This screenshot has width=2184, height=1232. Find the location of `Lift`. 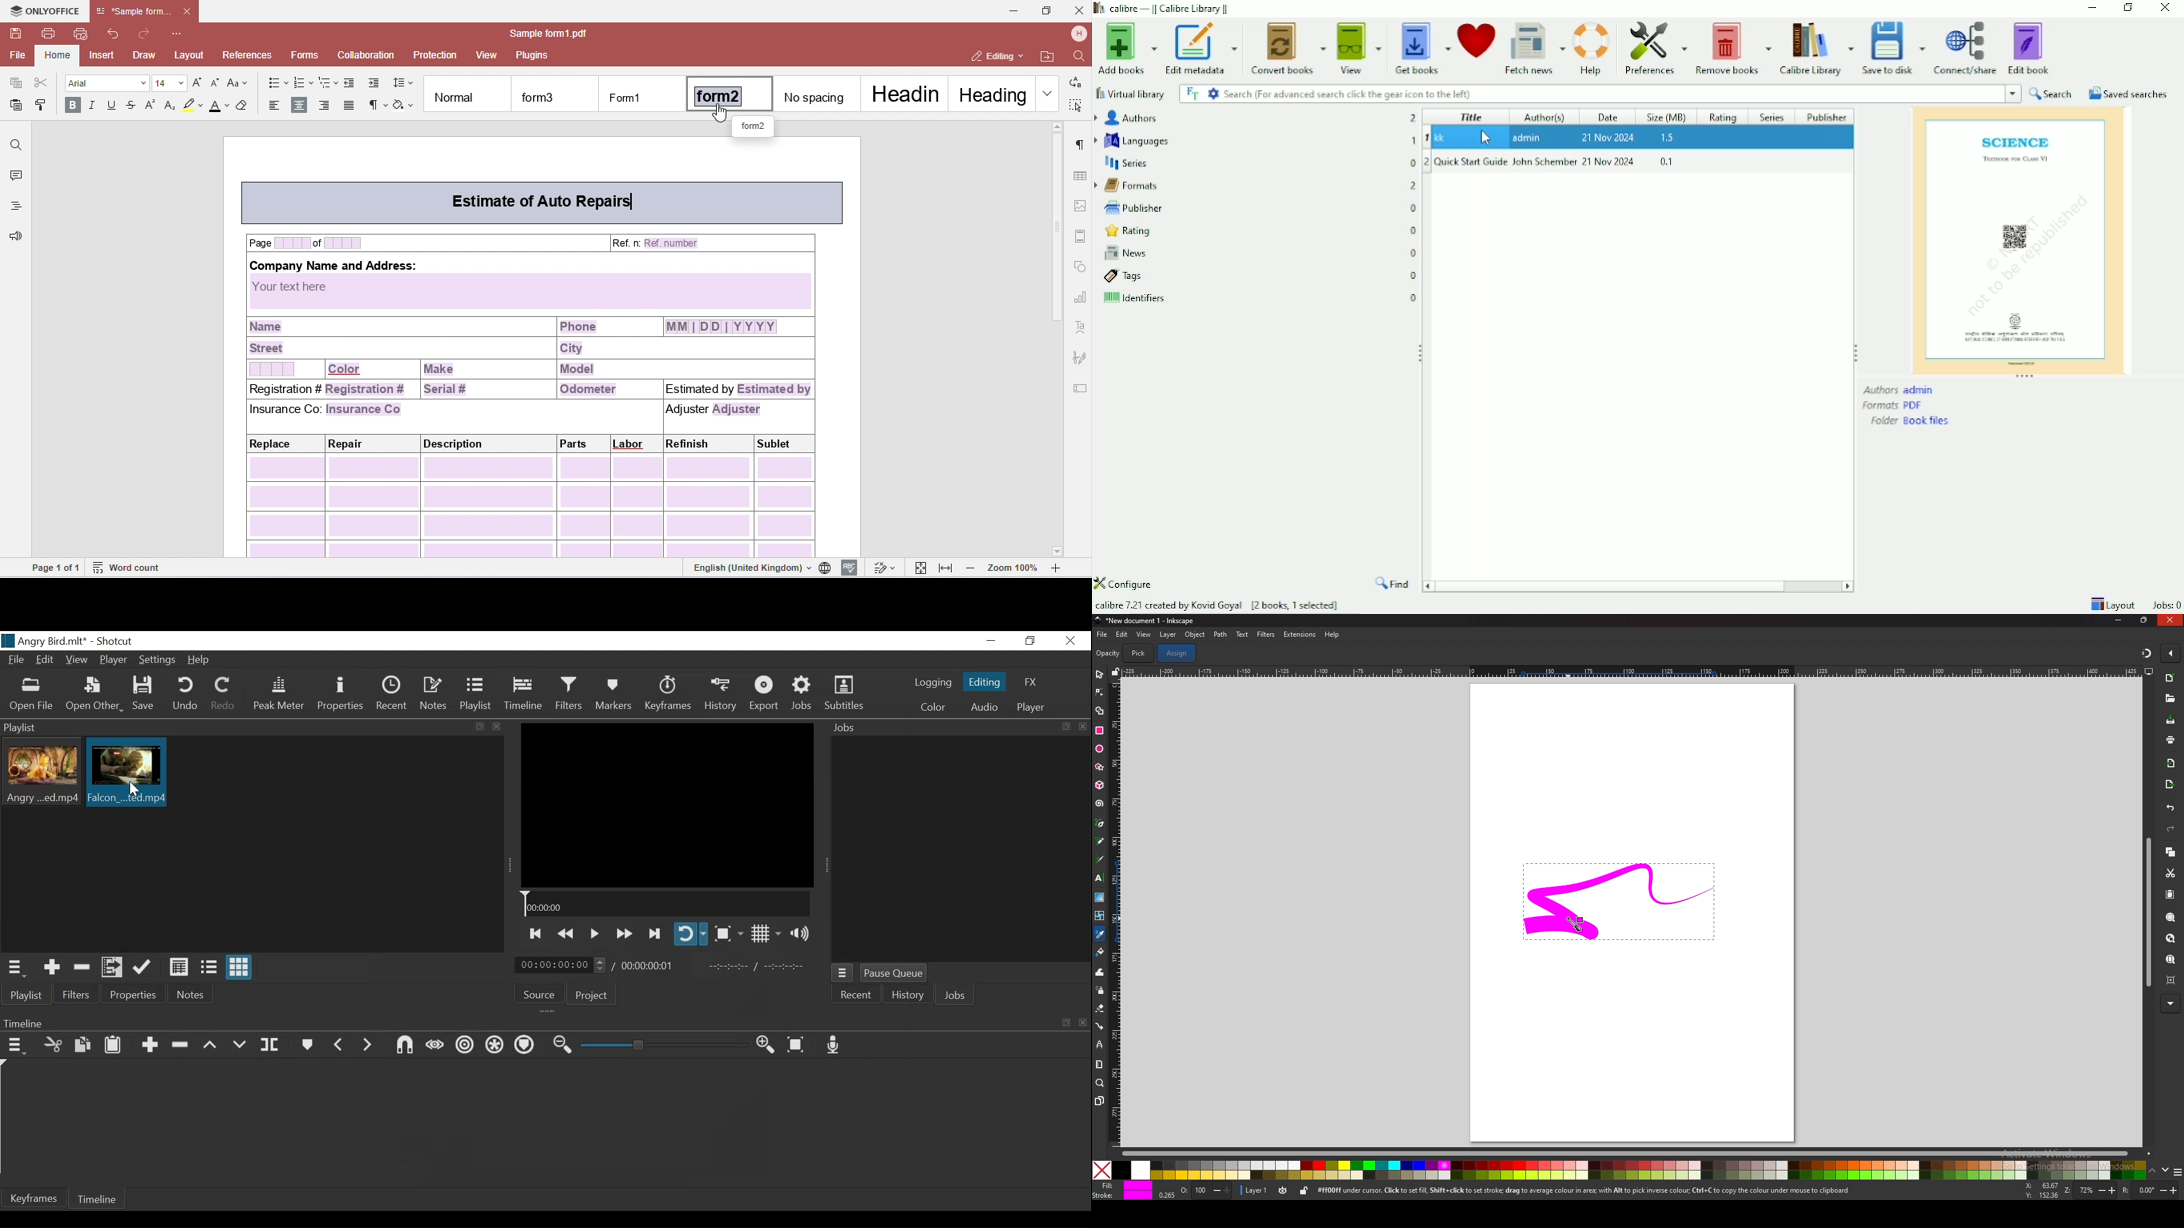

Lift is located at coordinates (212, 1046).